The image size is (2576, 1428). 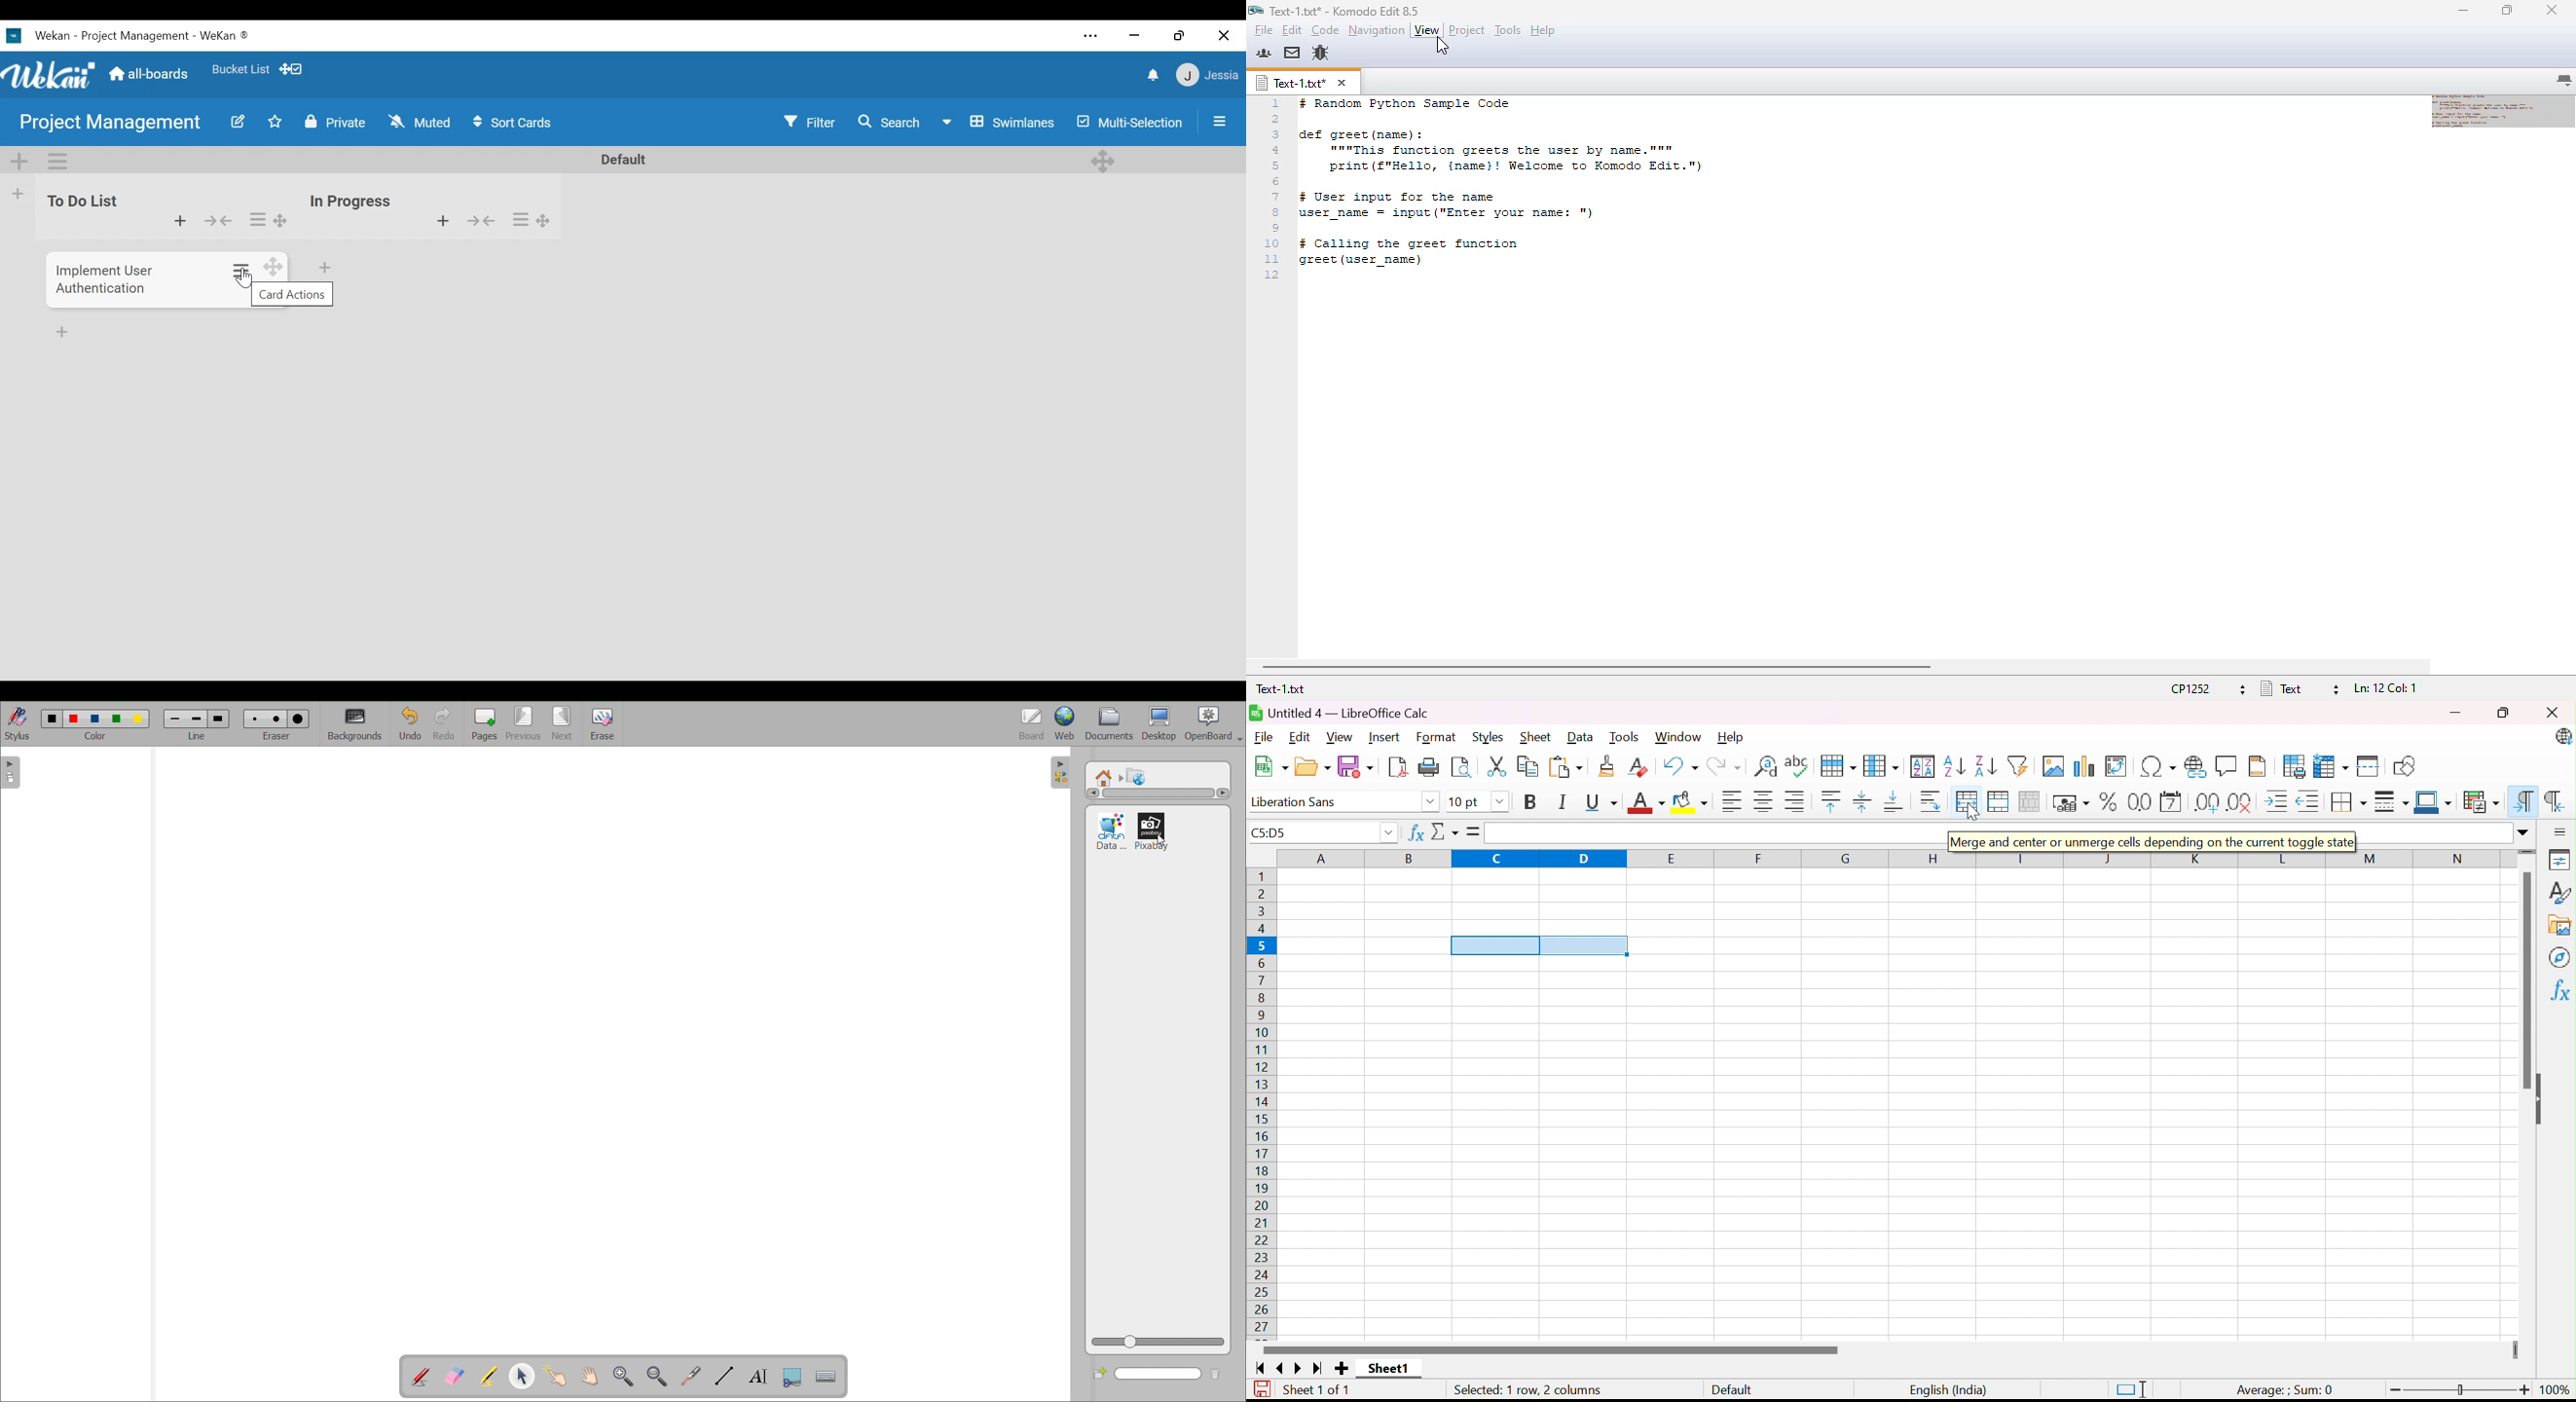 What do you see at coordinates (2284, 1389) in the screenshot?
I see `Average: ;Sum: 0` at bounding box center [2284, 1389].